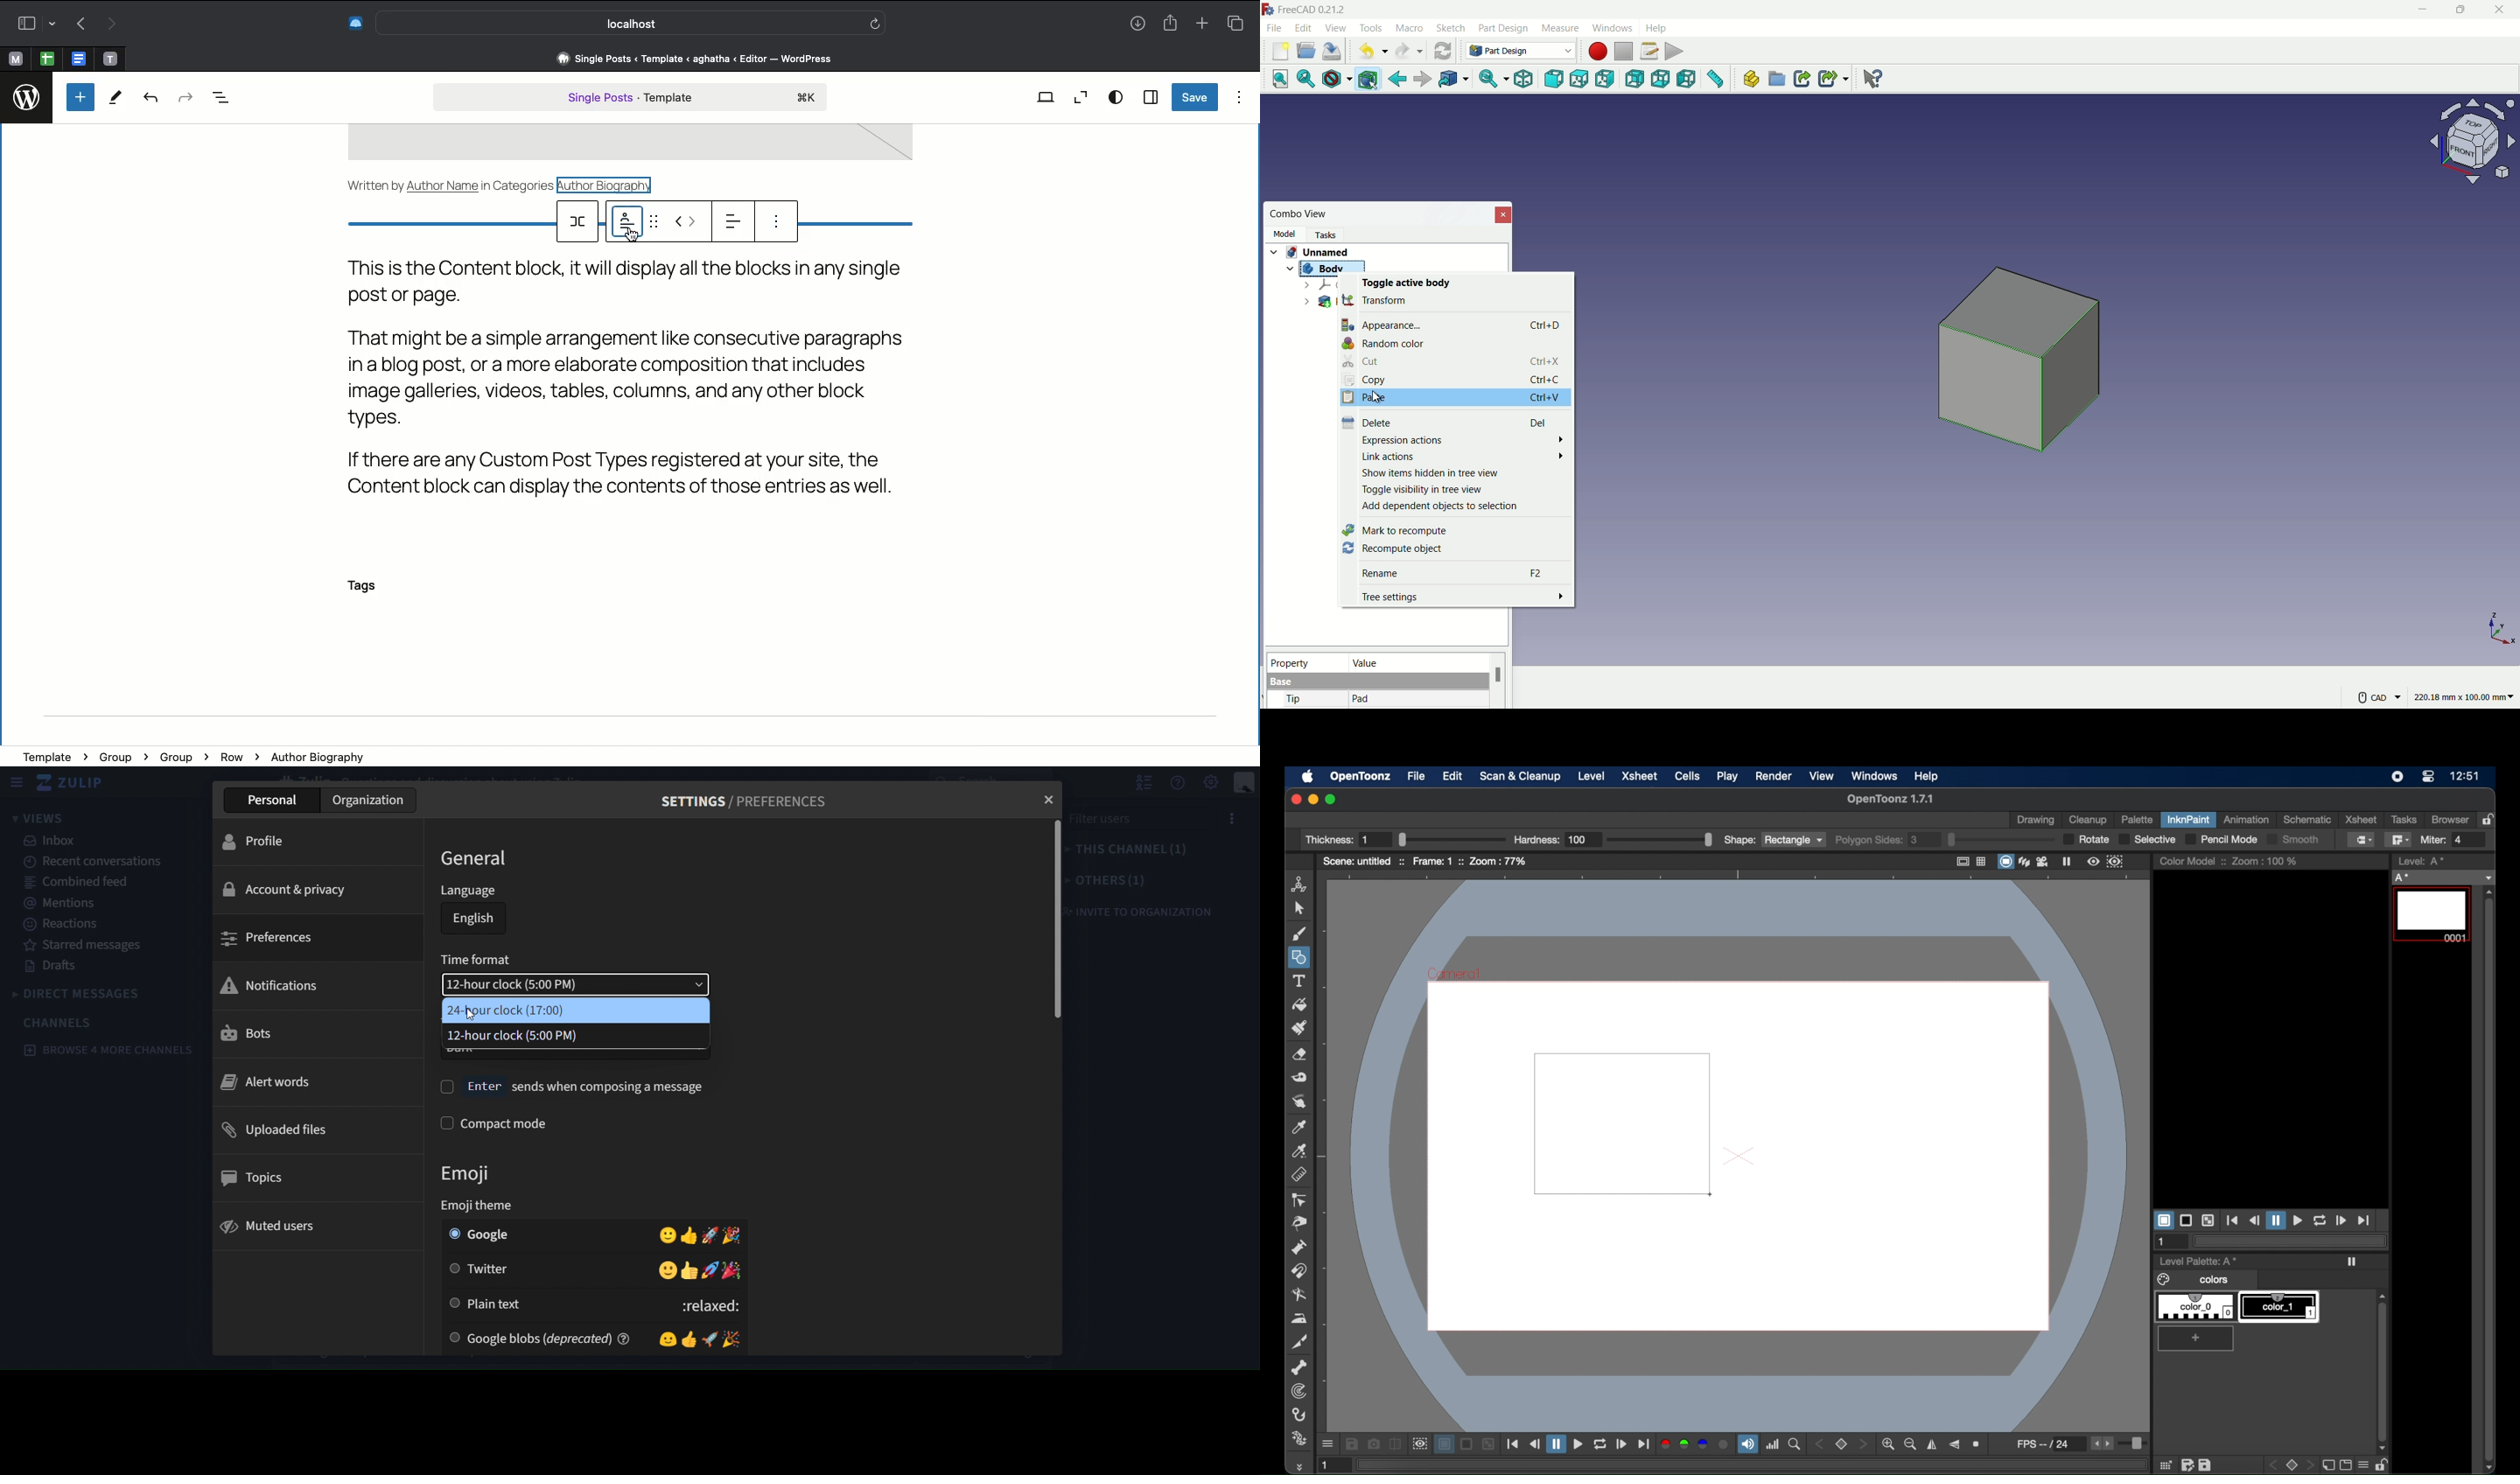 The width and height of the screenshot is (2520, 1484). What do you see at coordinates (1335, 28) in the screenshot?
I see `view` at bounding box center [1335, 28].